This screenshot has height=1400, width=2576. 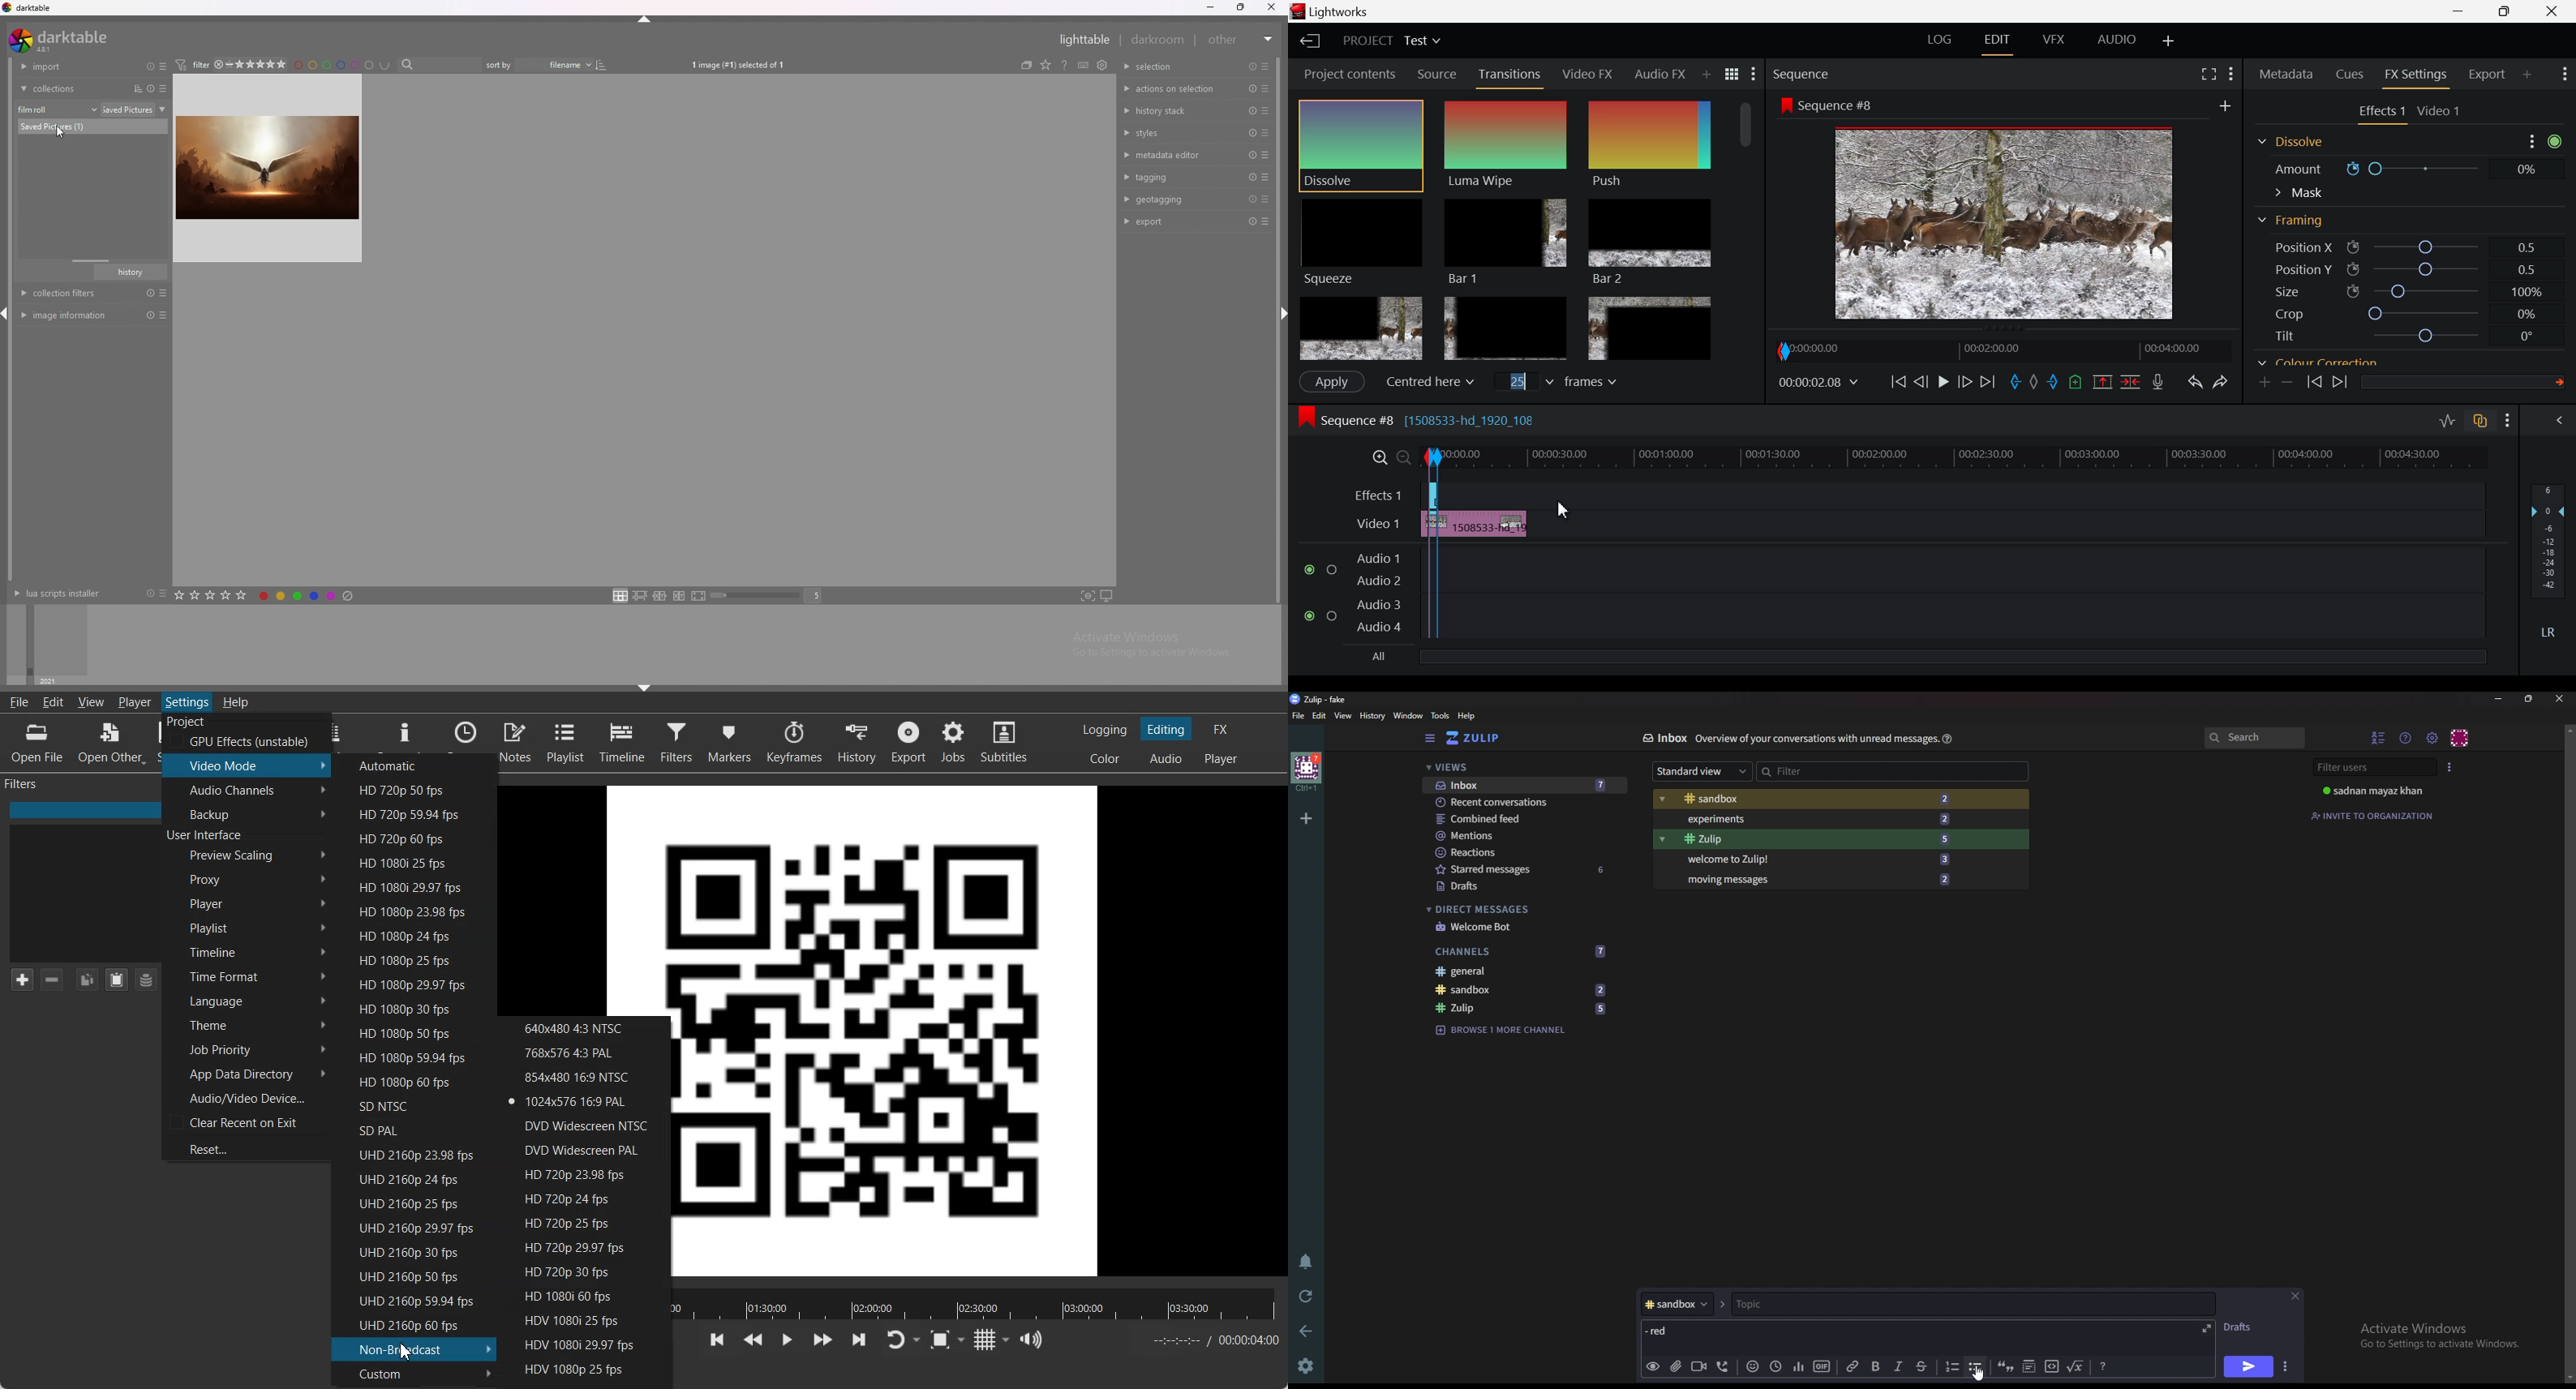 I want to click on reset, so click(x=1253, y=89).